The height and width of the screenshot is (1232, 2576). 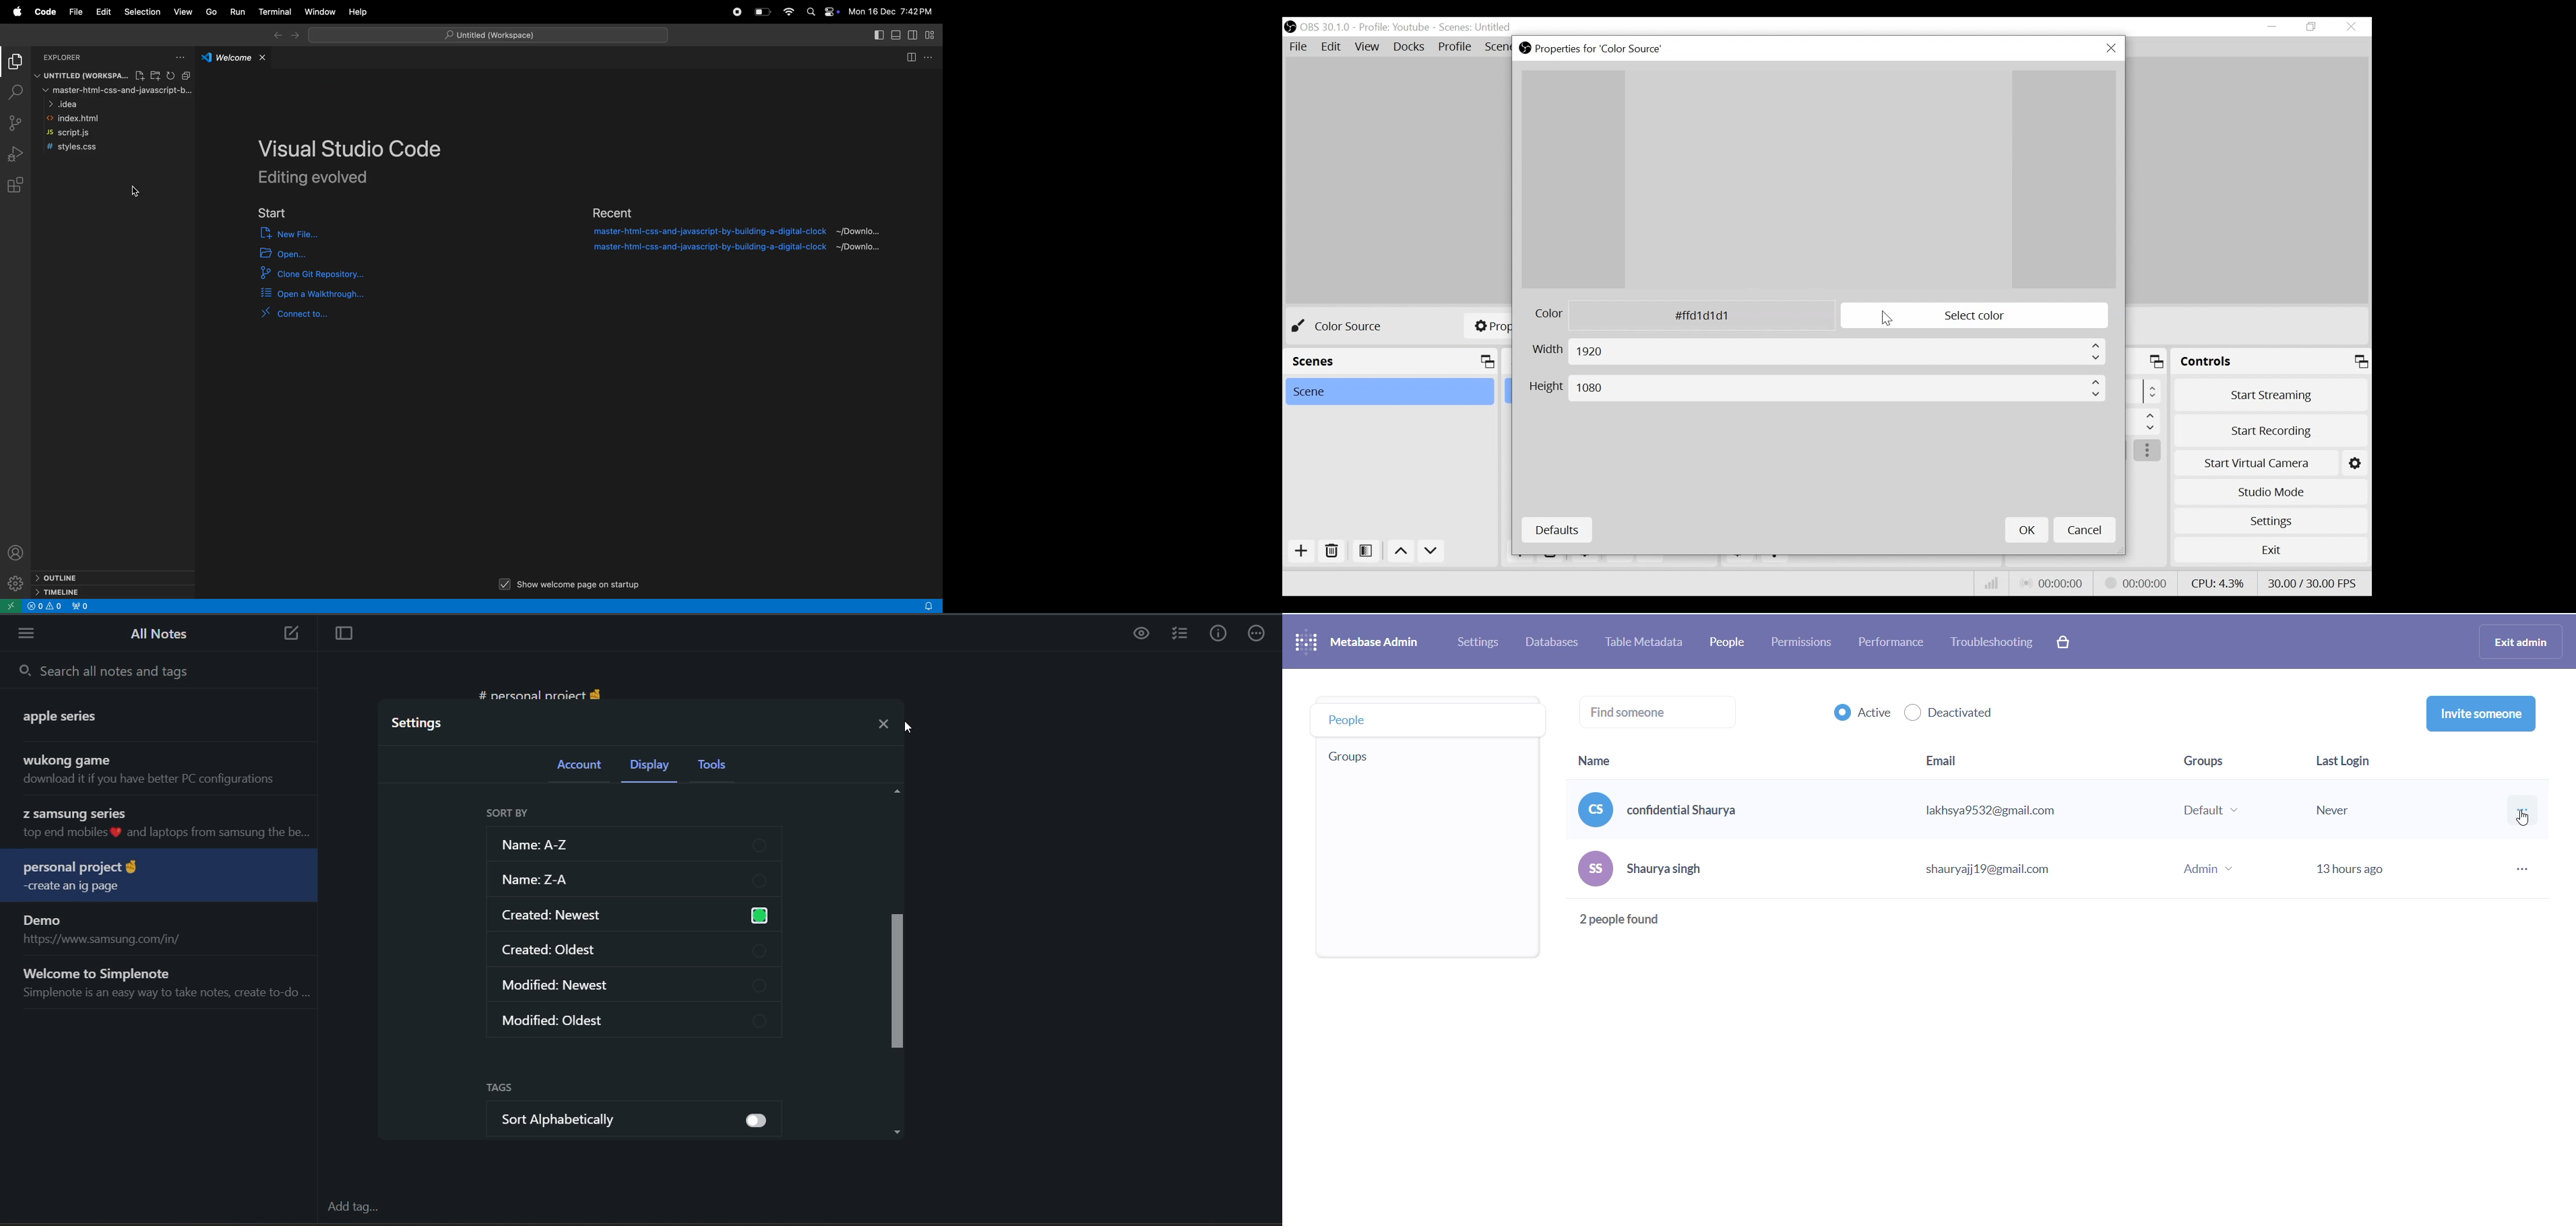 What do you see at coordinates (2271, 492) in the screenshot?
I see `Studio Mode` at bounding box center [2271, 492].